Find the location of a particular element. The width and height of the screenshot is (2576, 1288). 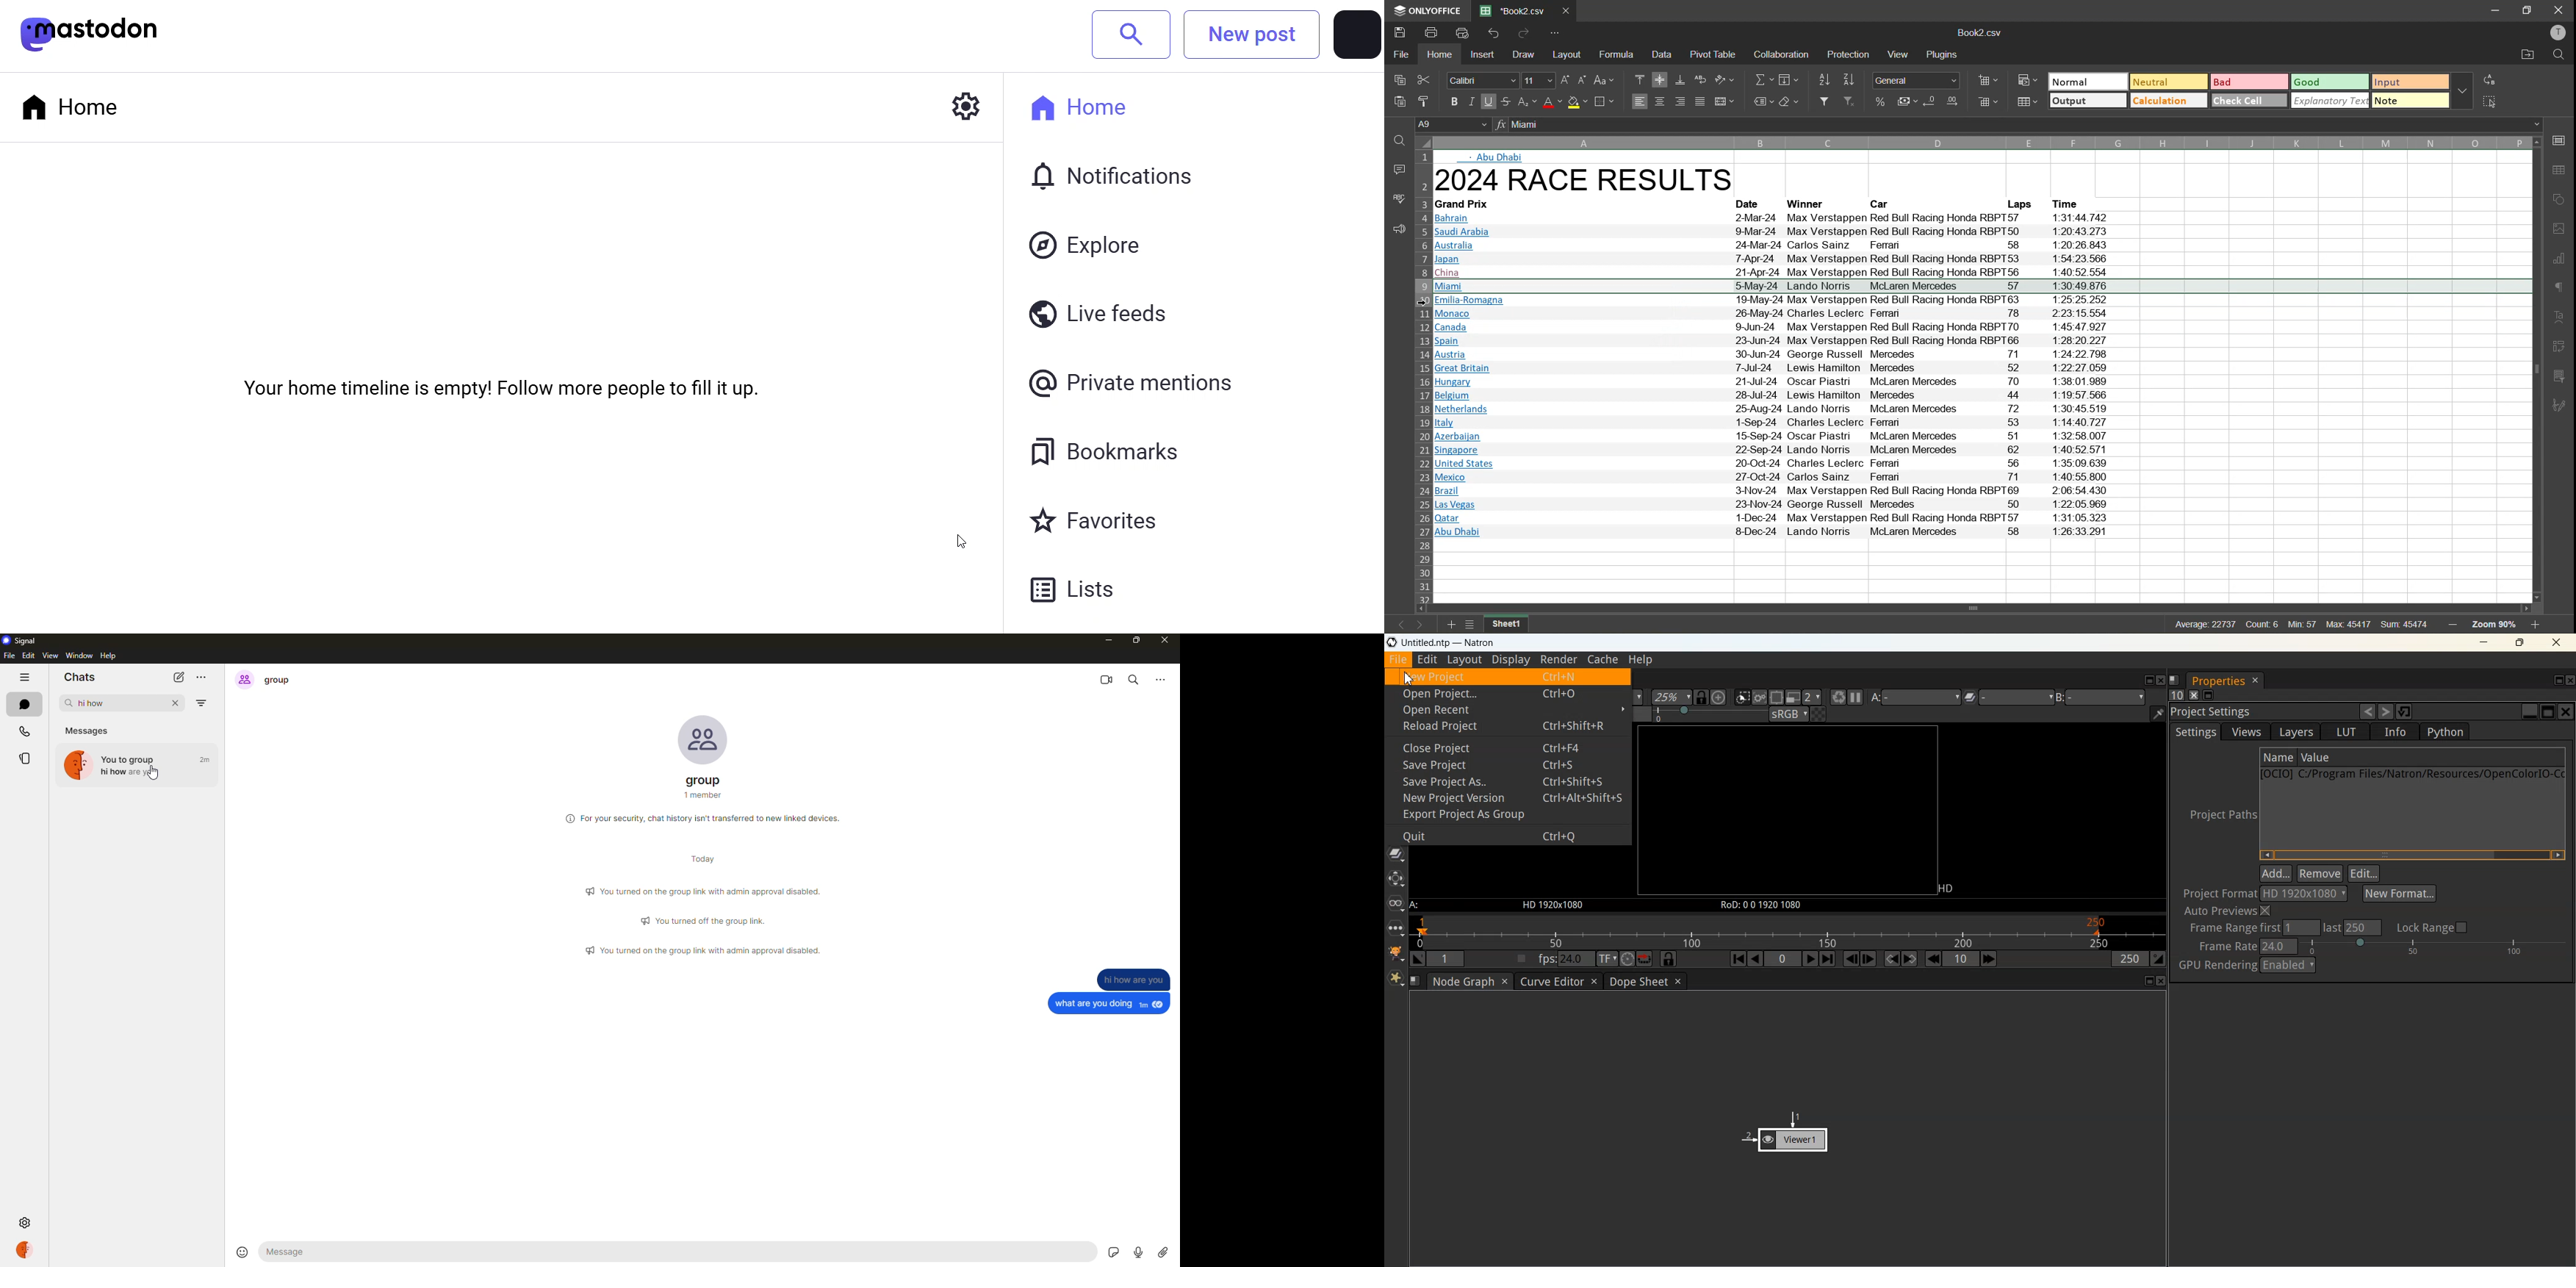

record is located at coordinates (1139, 1250).